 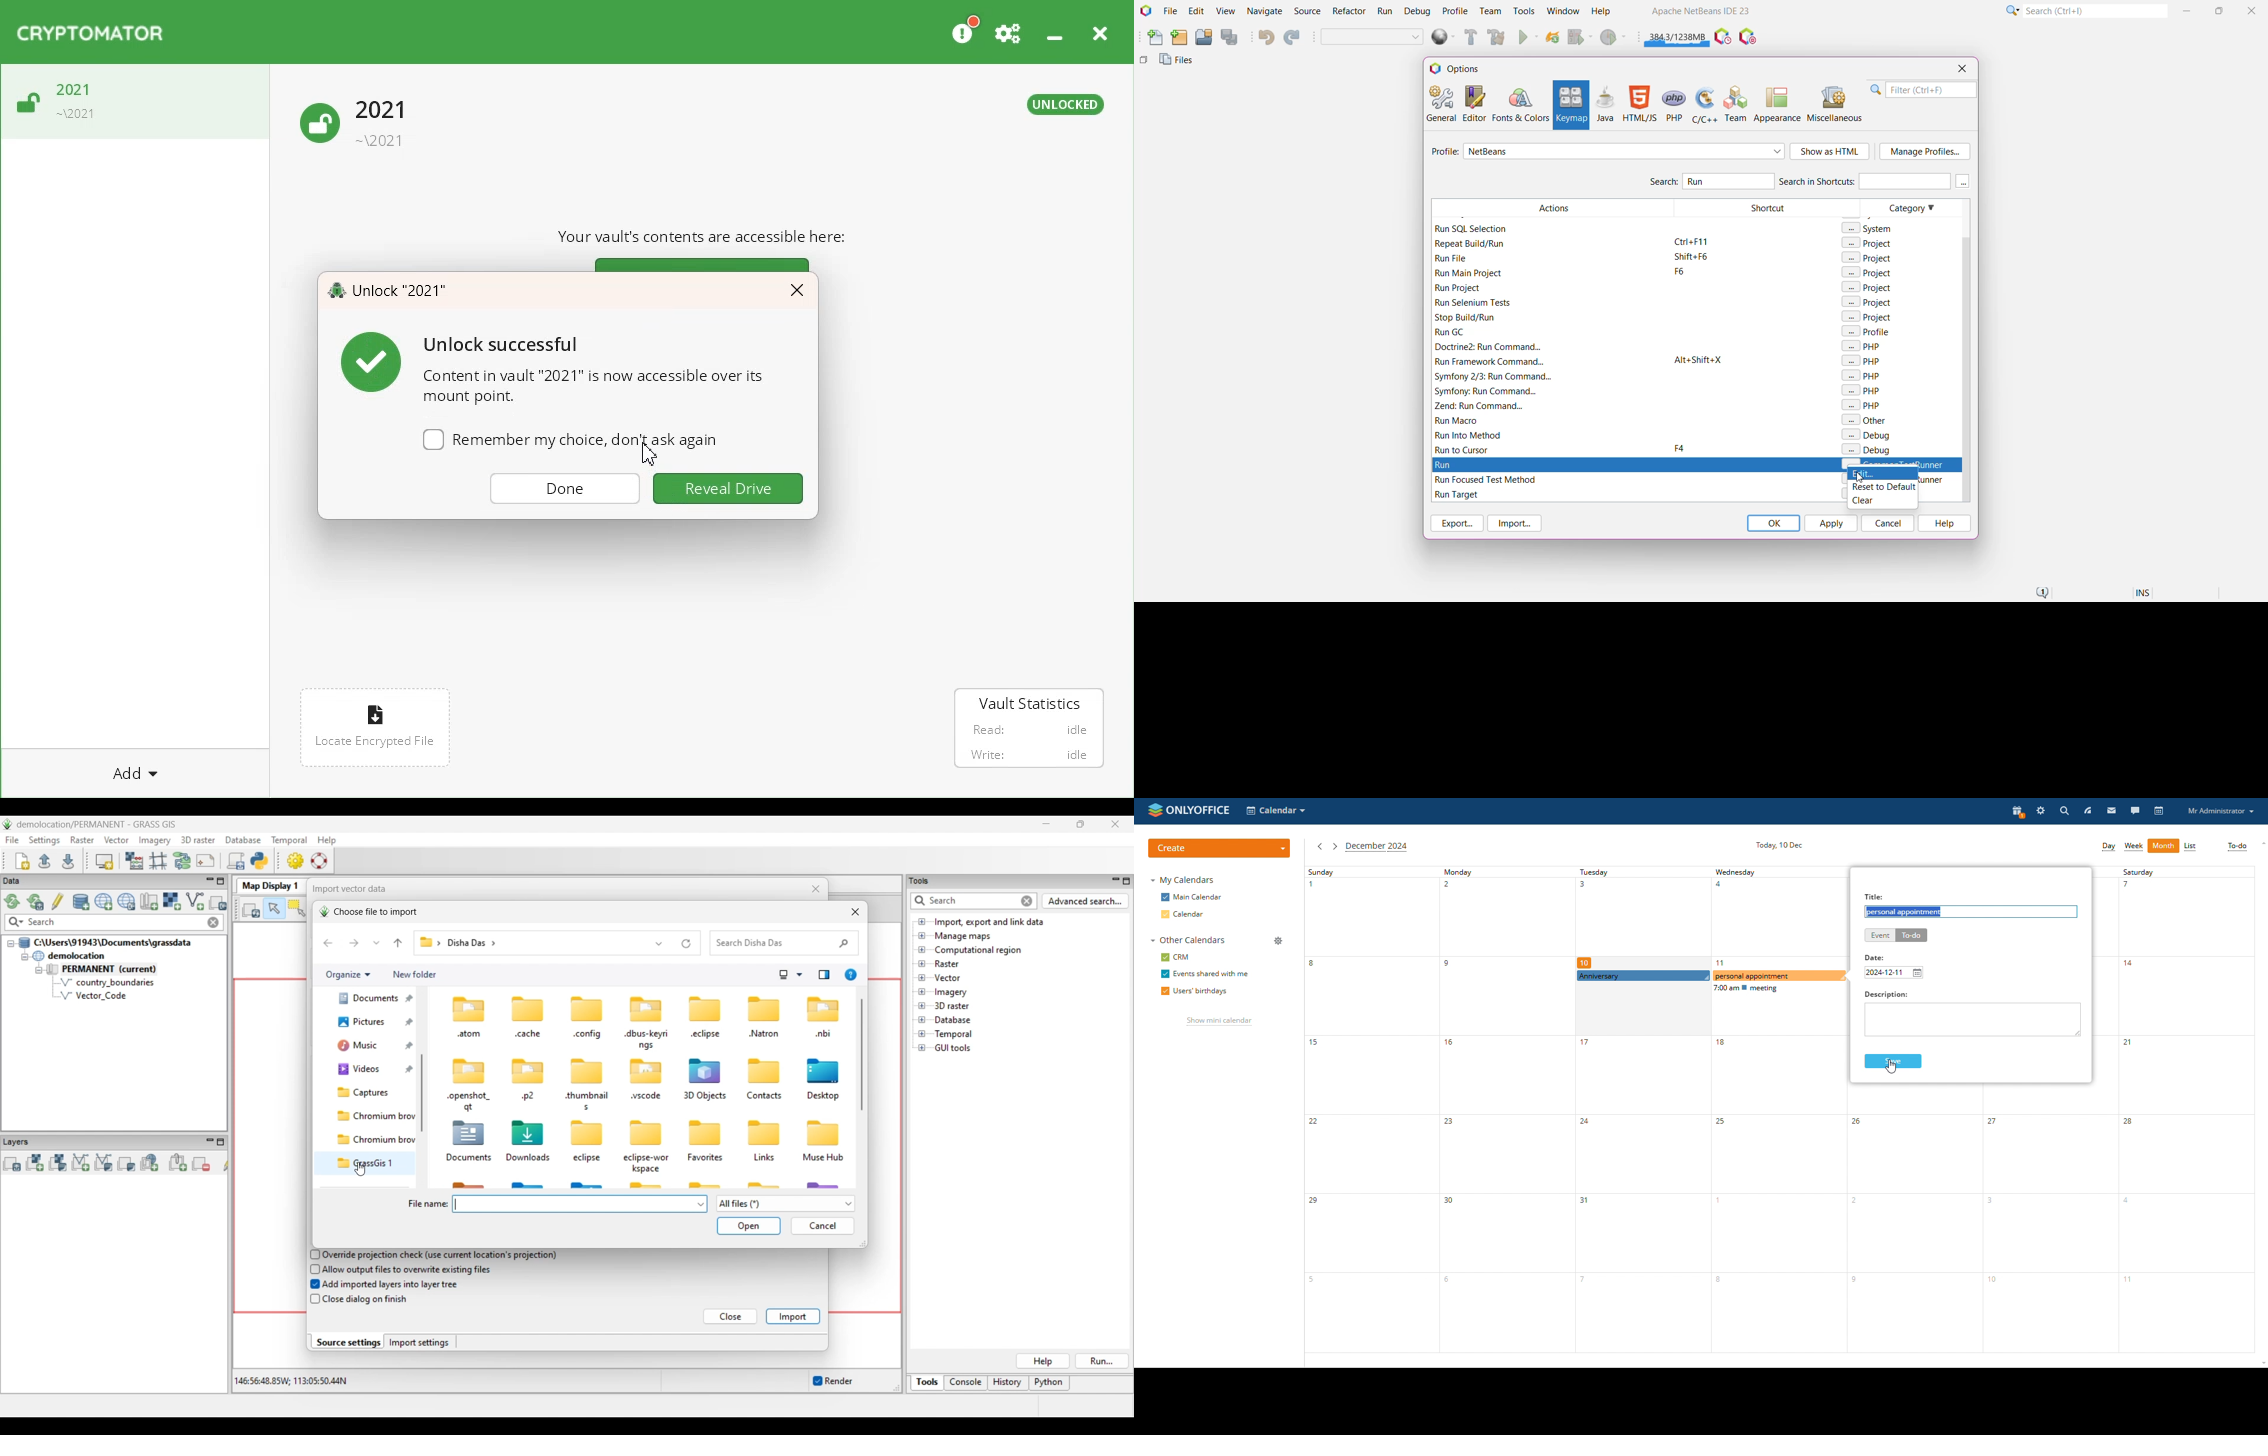 I want to click on Minimize, so click(x=1054, y=29).